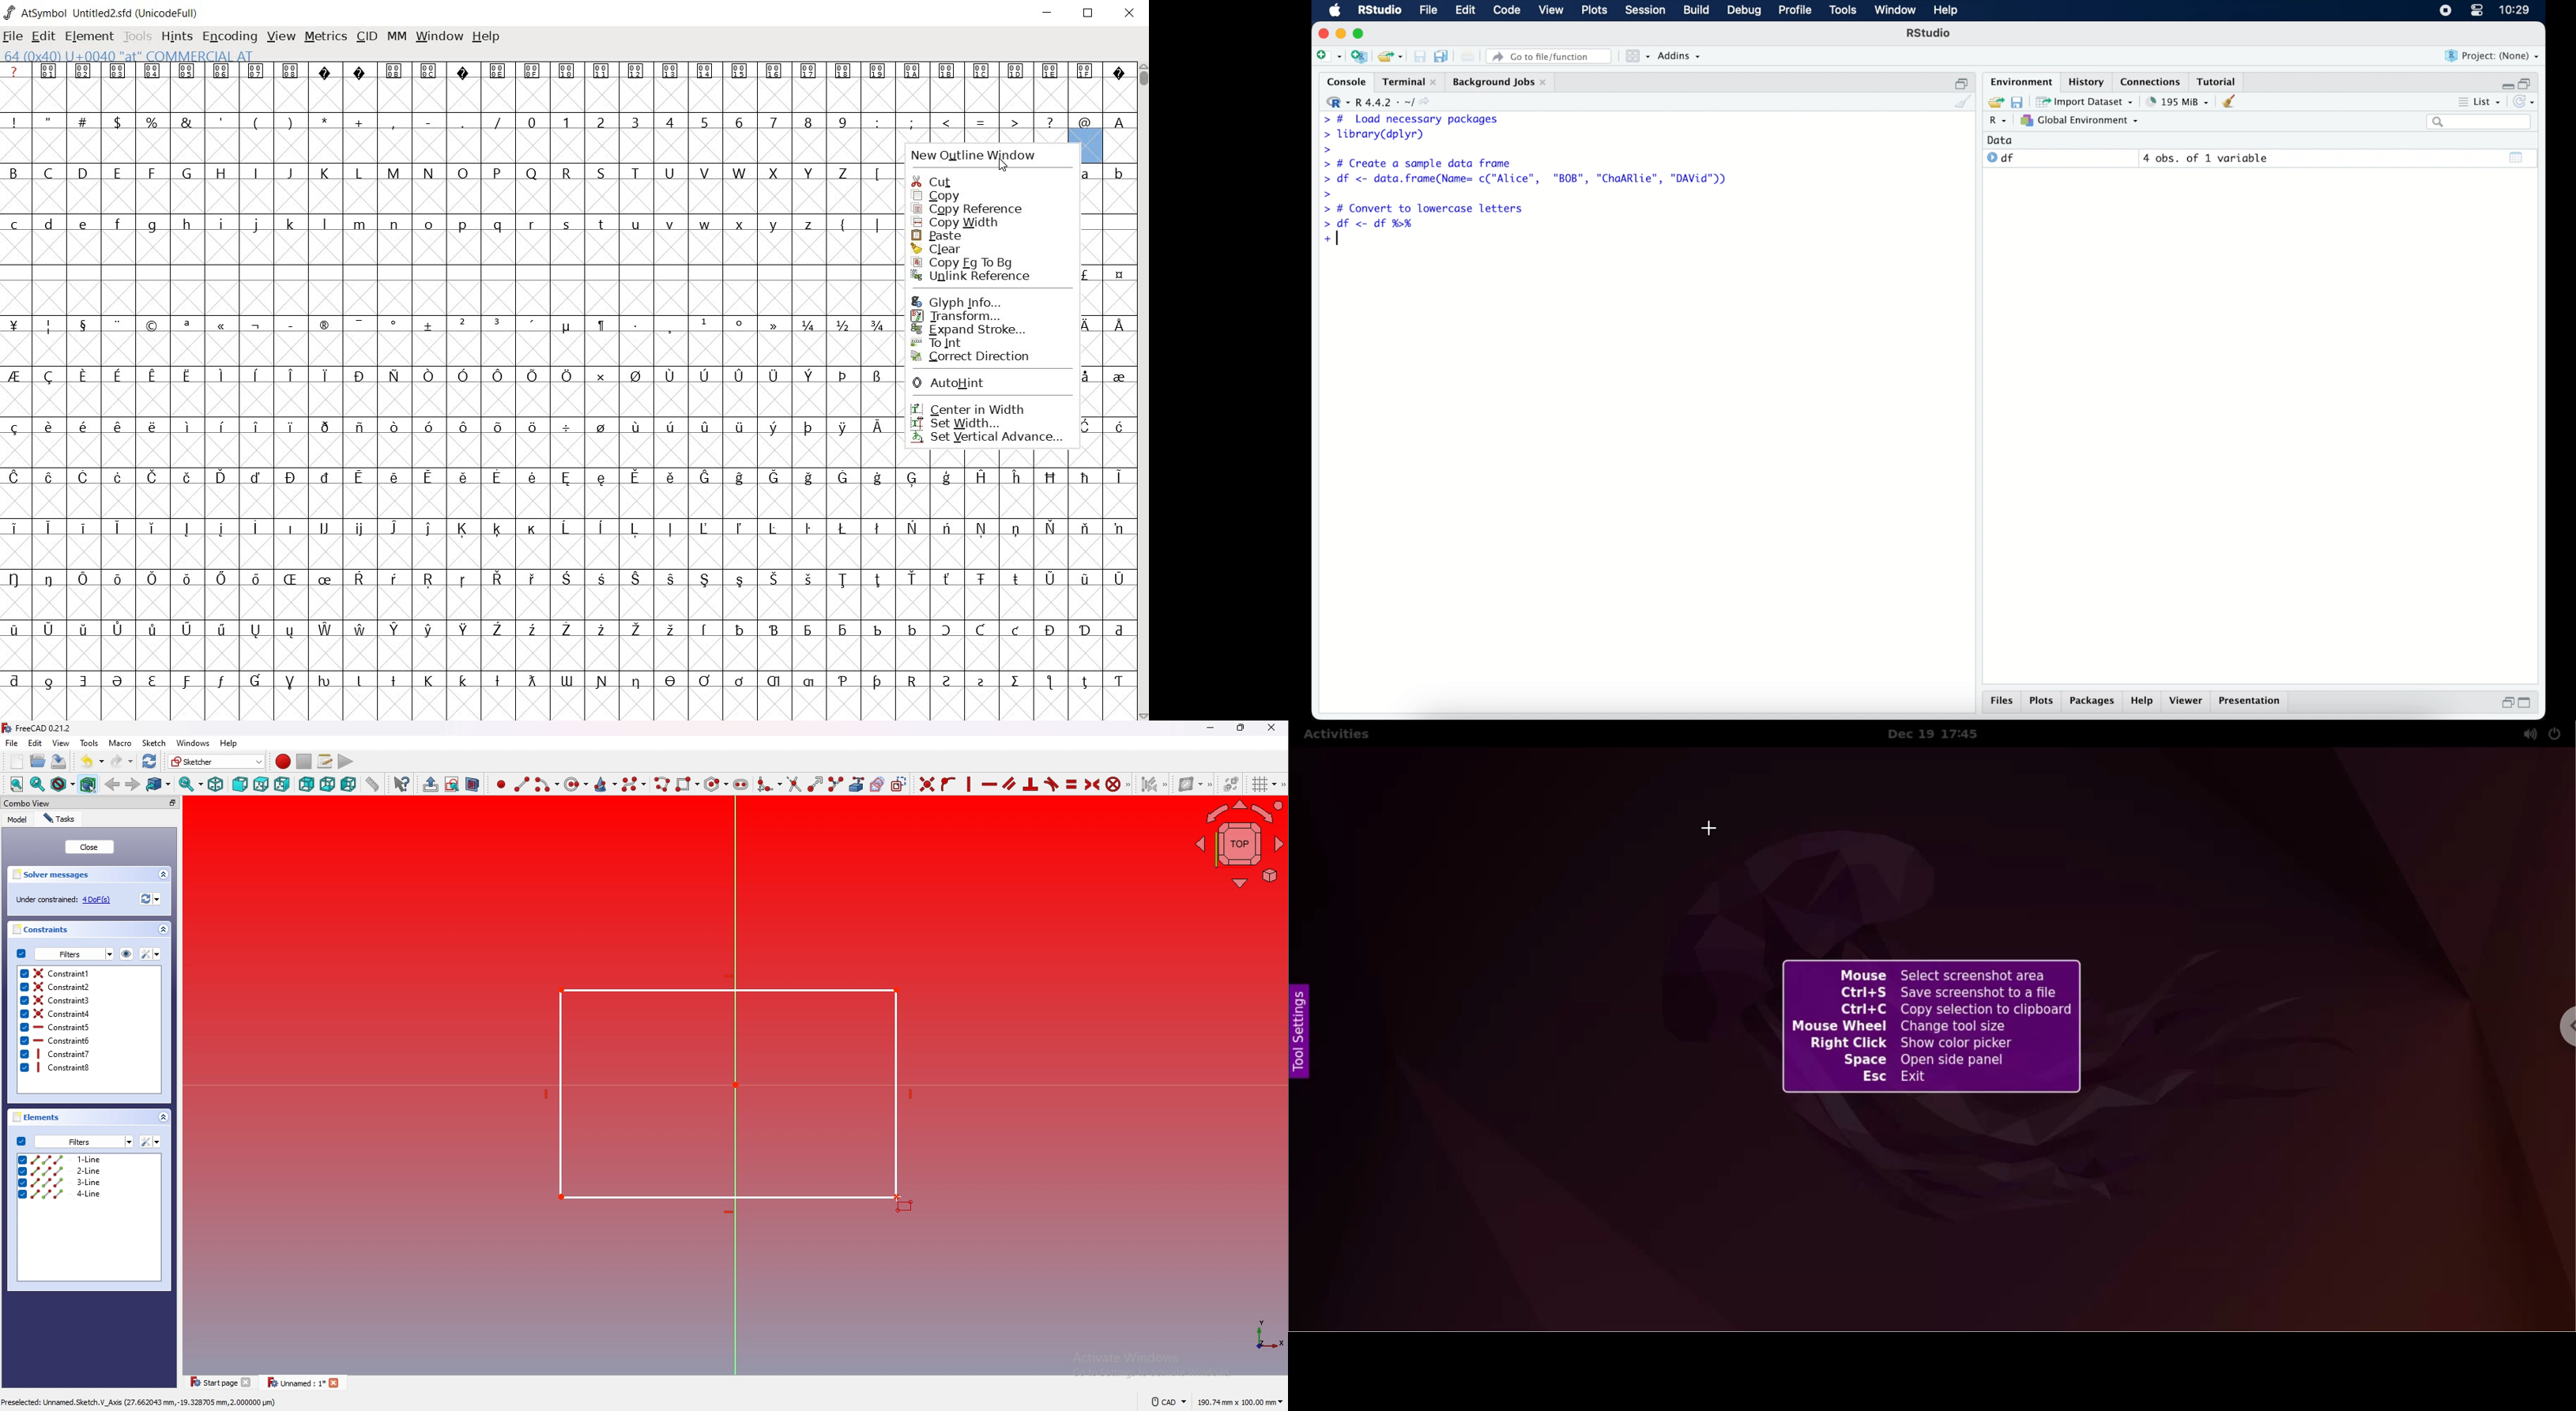 The image size is (2576, 1428). I want to click on tasks, so click(60, 819).